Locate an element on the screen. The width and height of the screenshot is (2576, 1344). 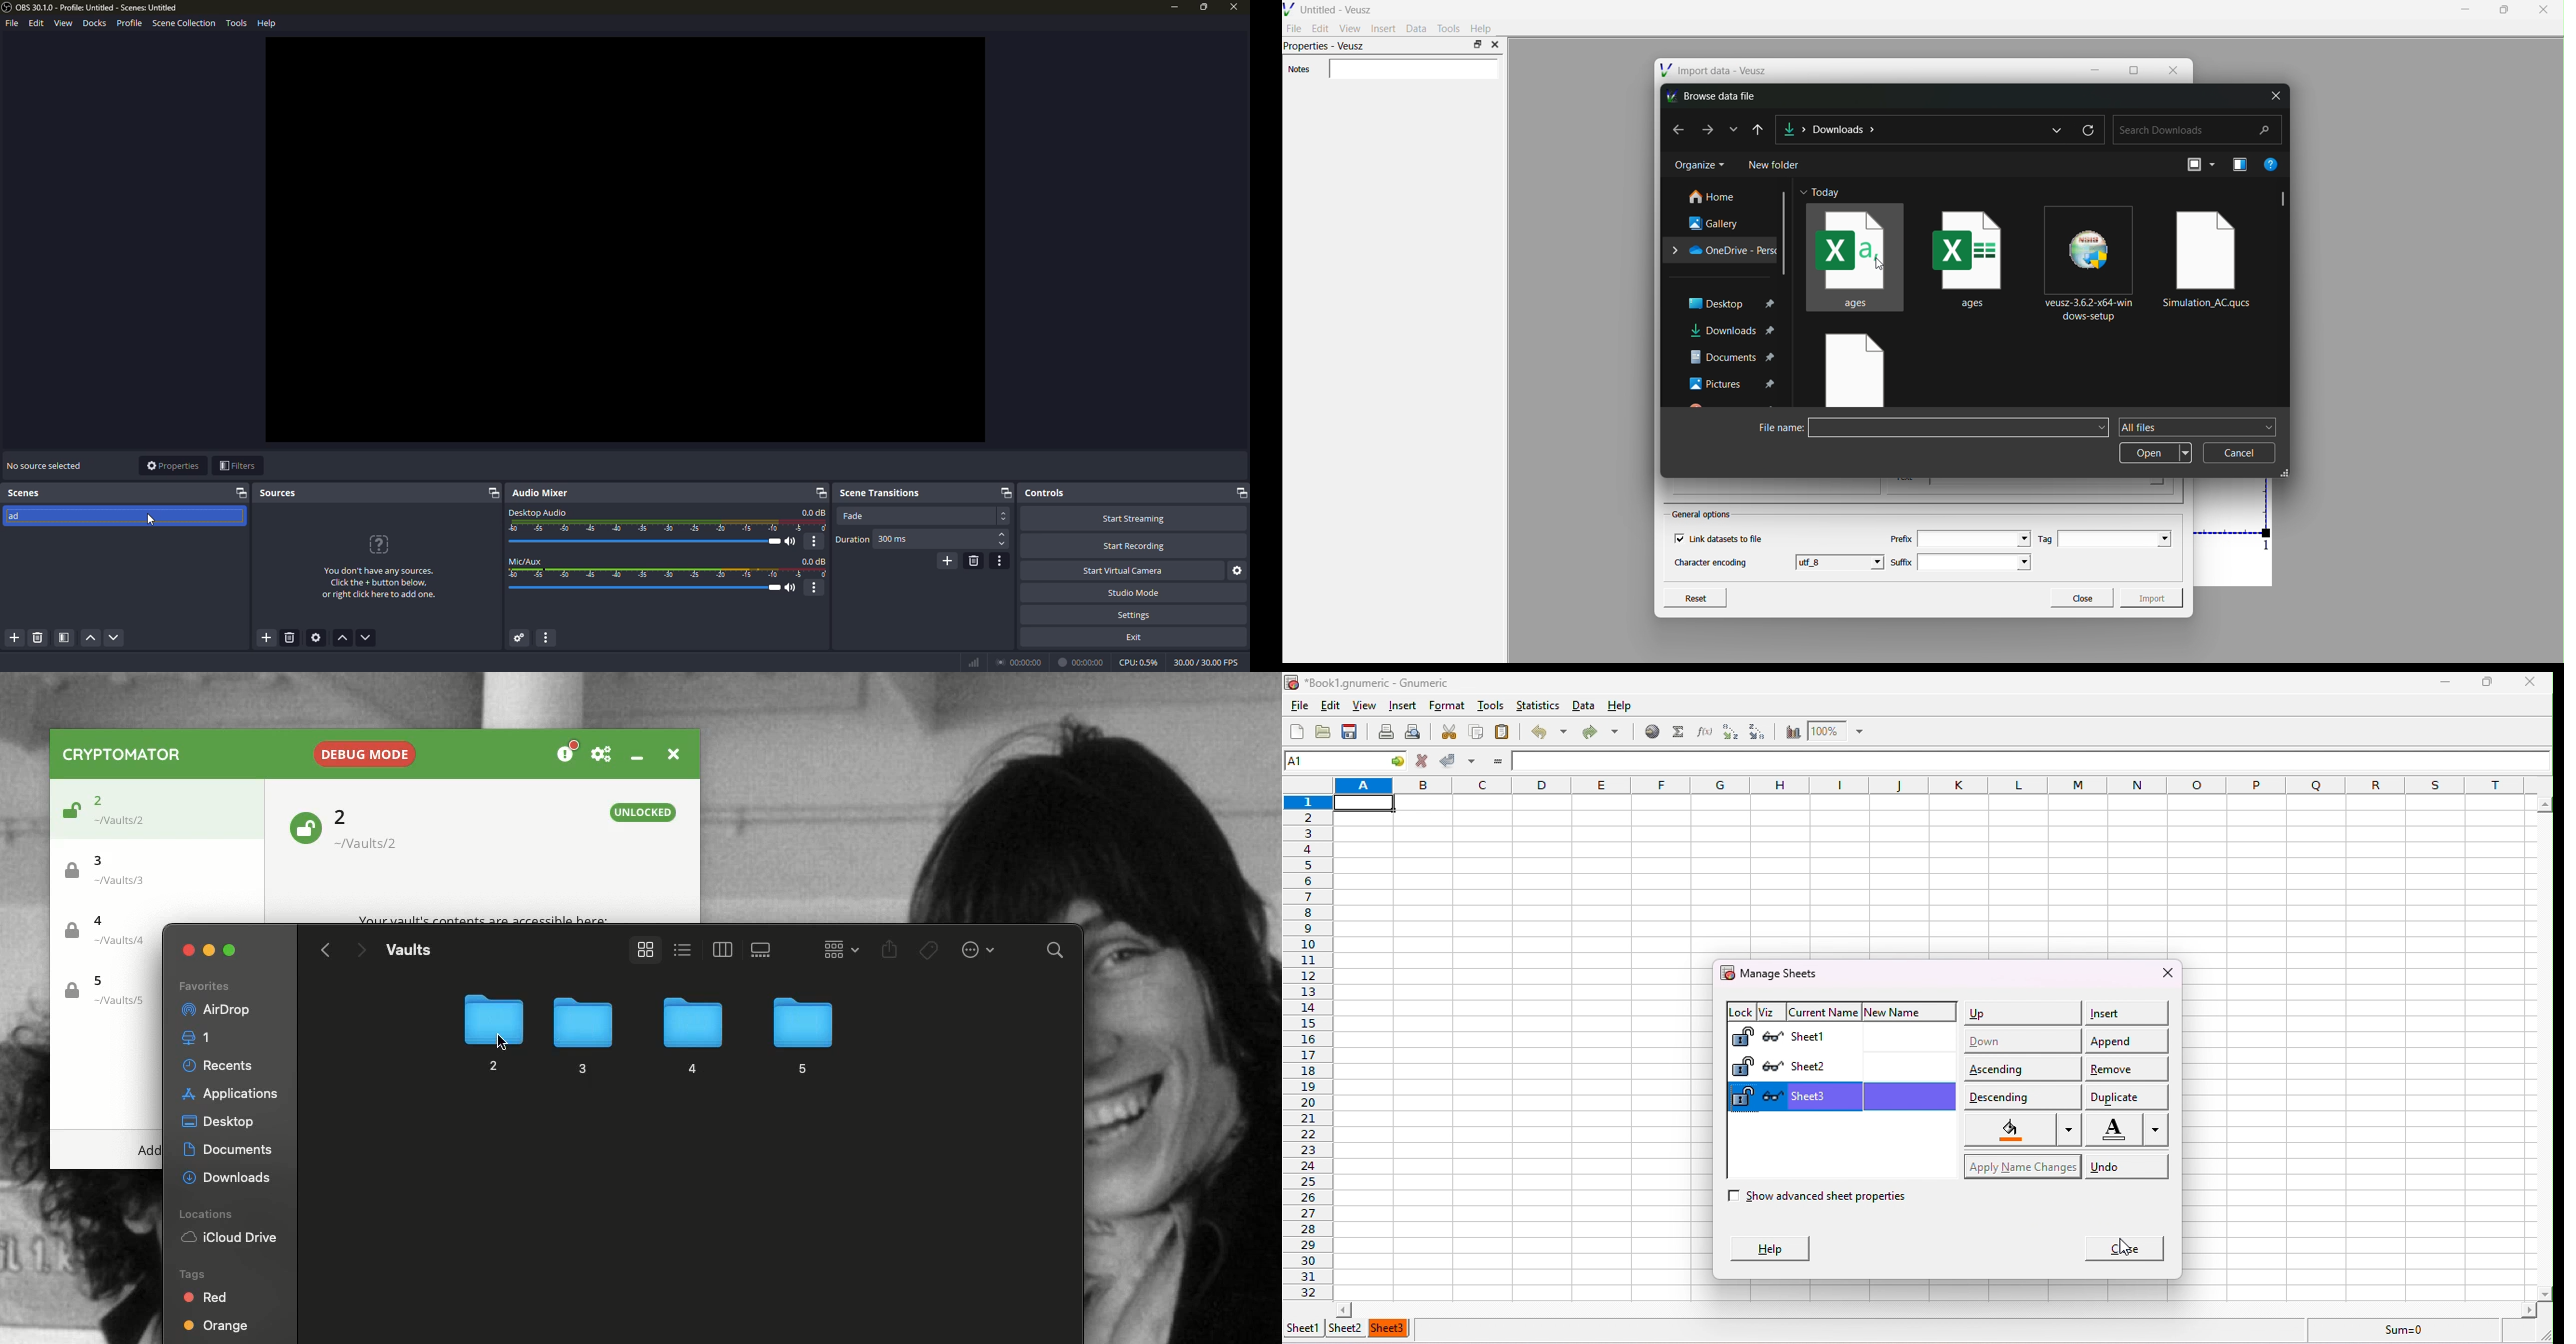
Forward is located at coordinates (360, 952).